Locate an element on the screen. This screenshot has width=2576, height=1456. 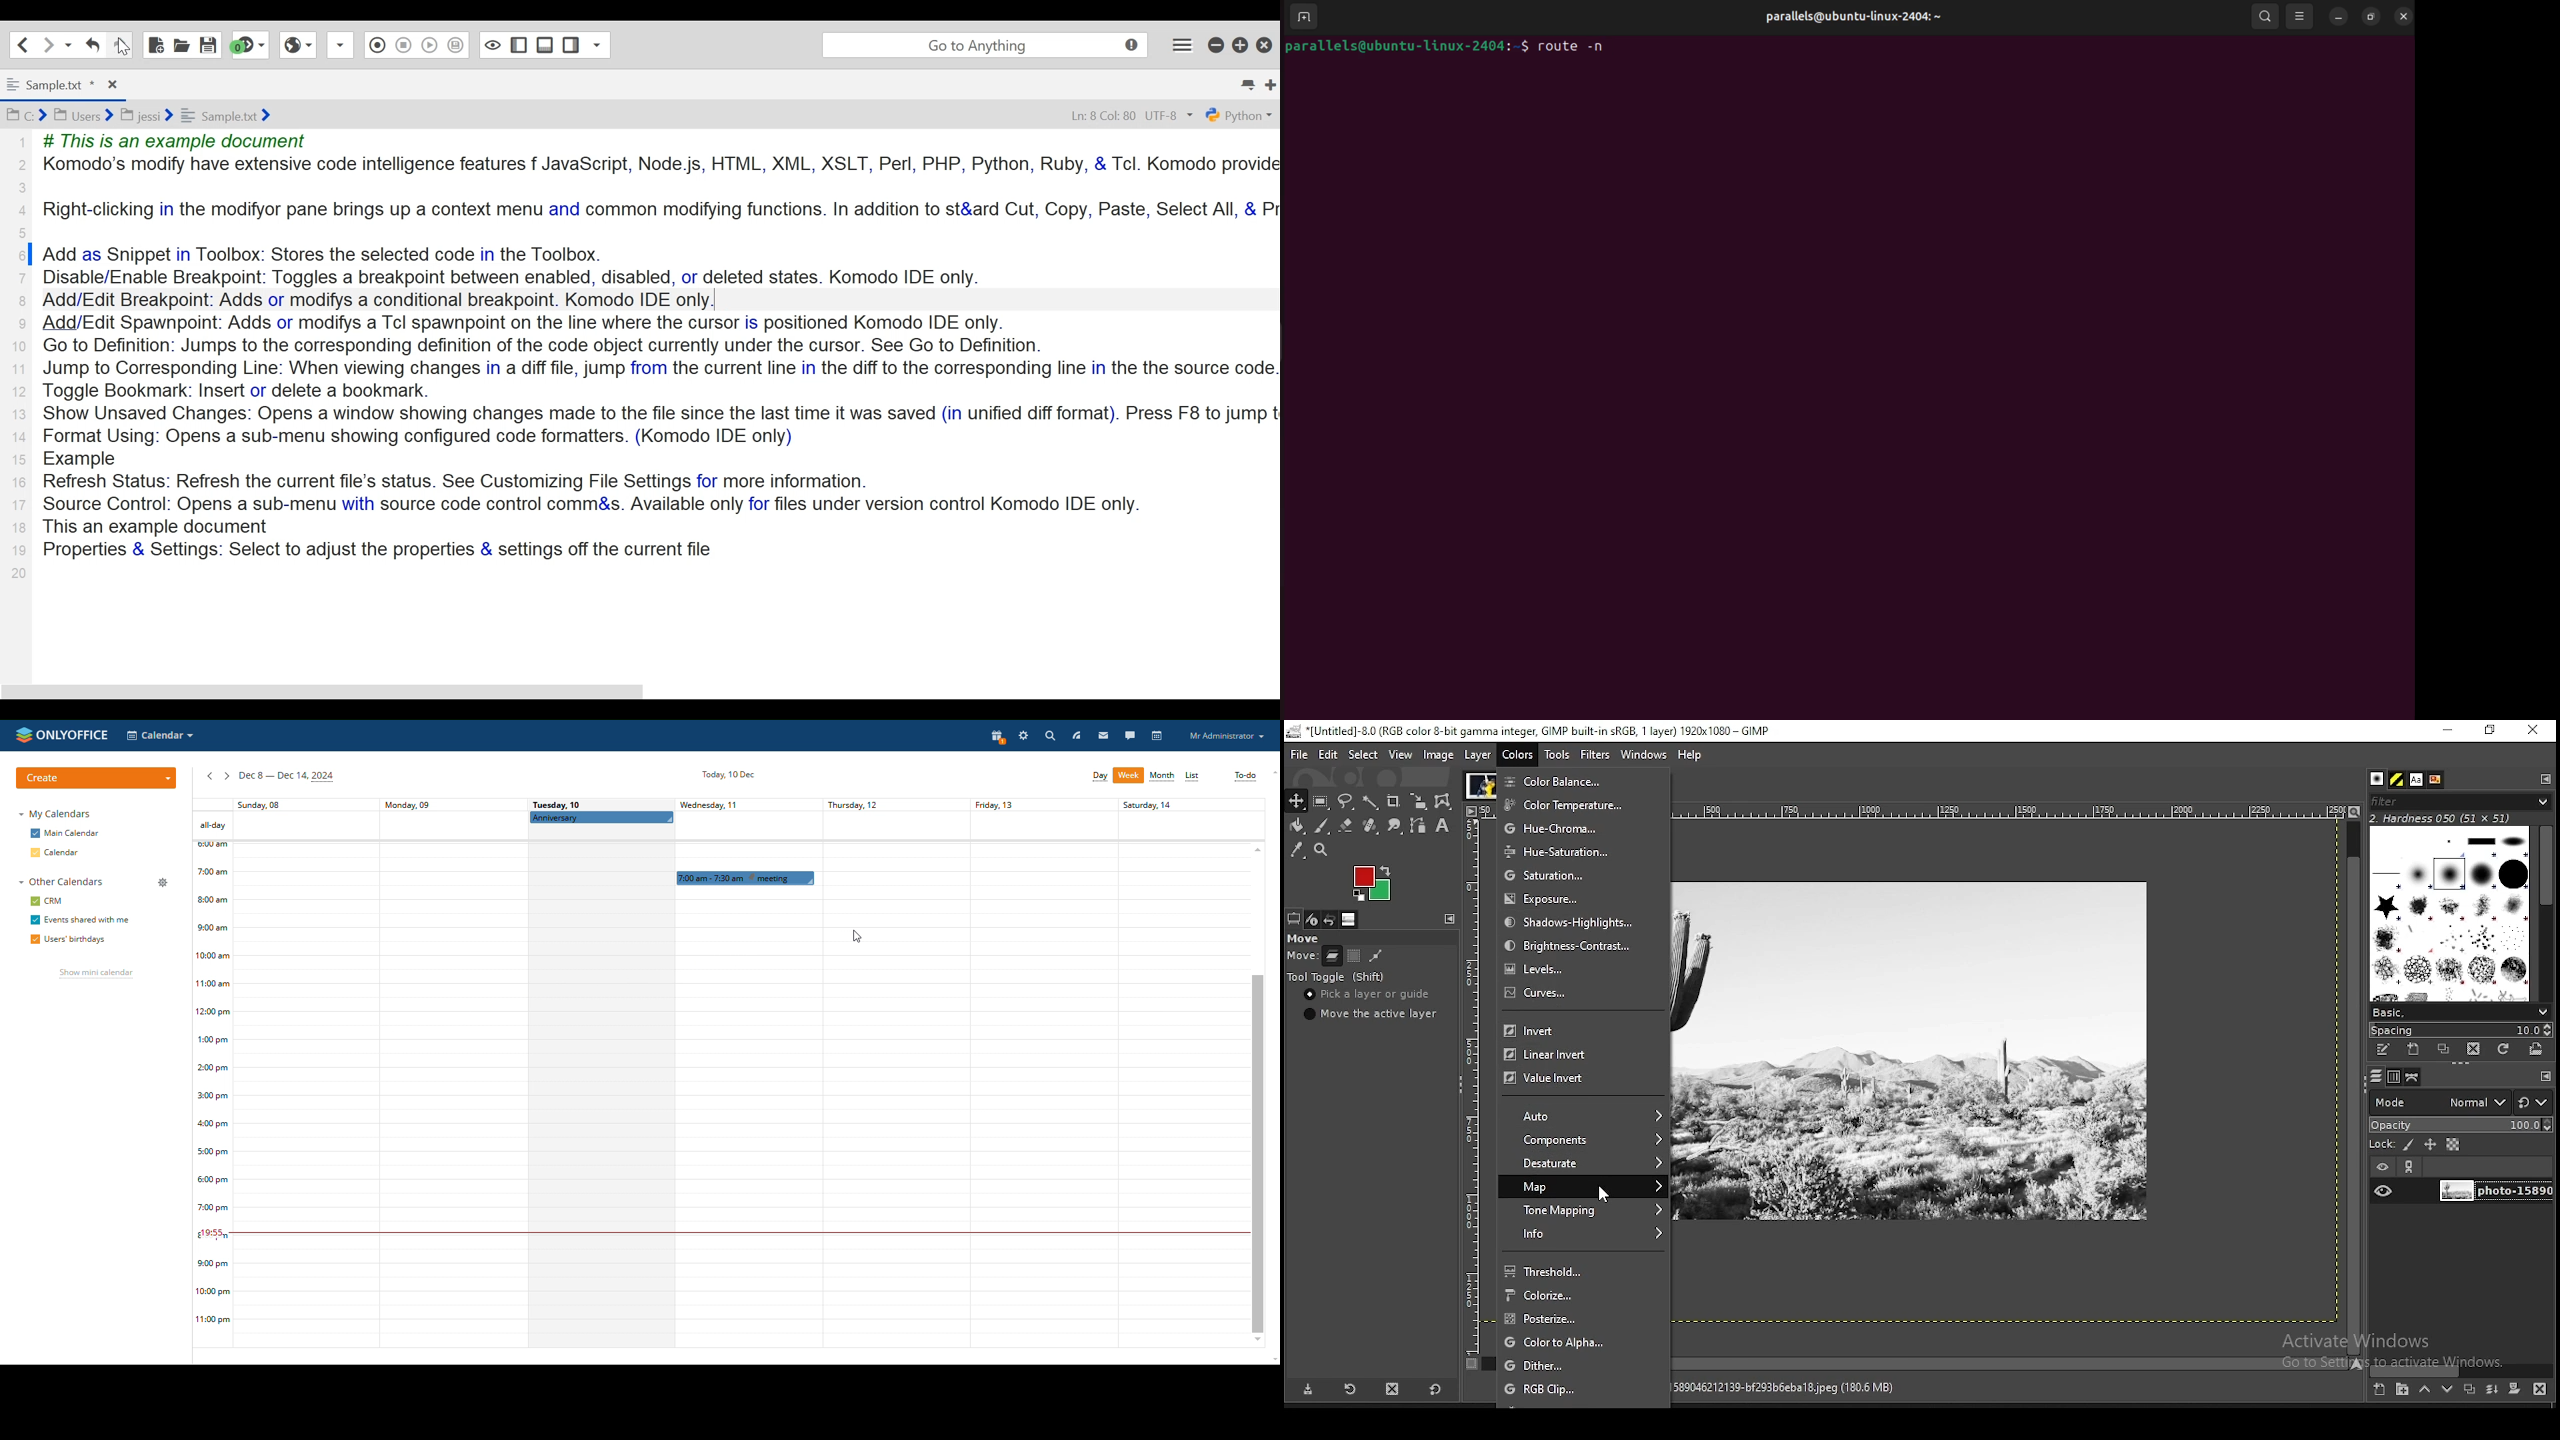
Show/Hide Left Pane is located at coordinates (519, 44).